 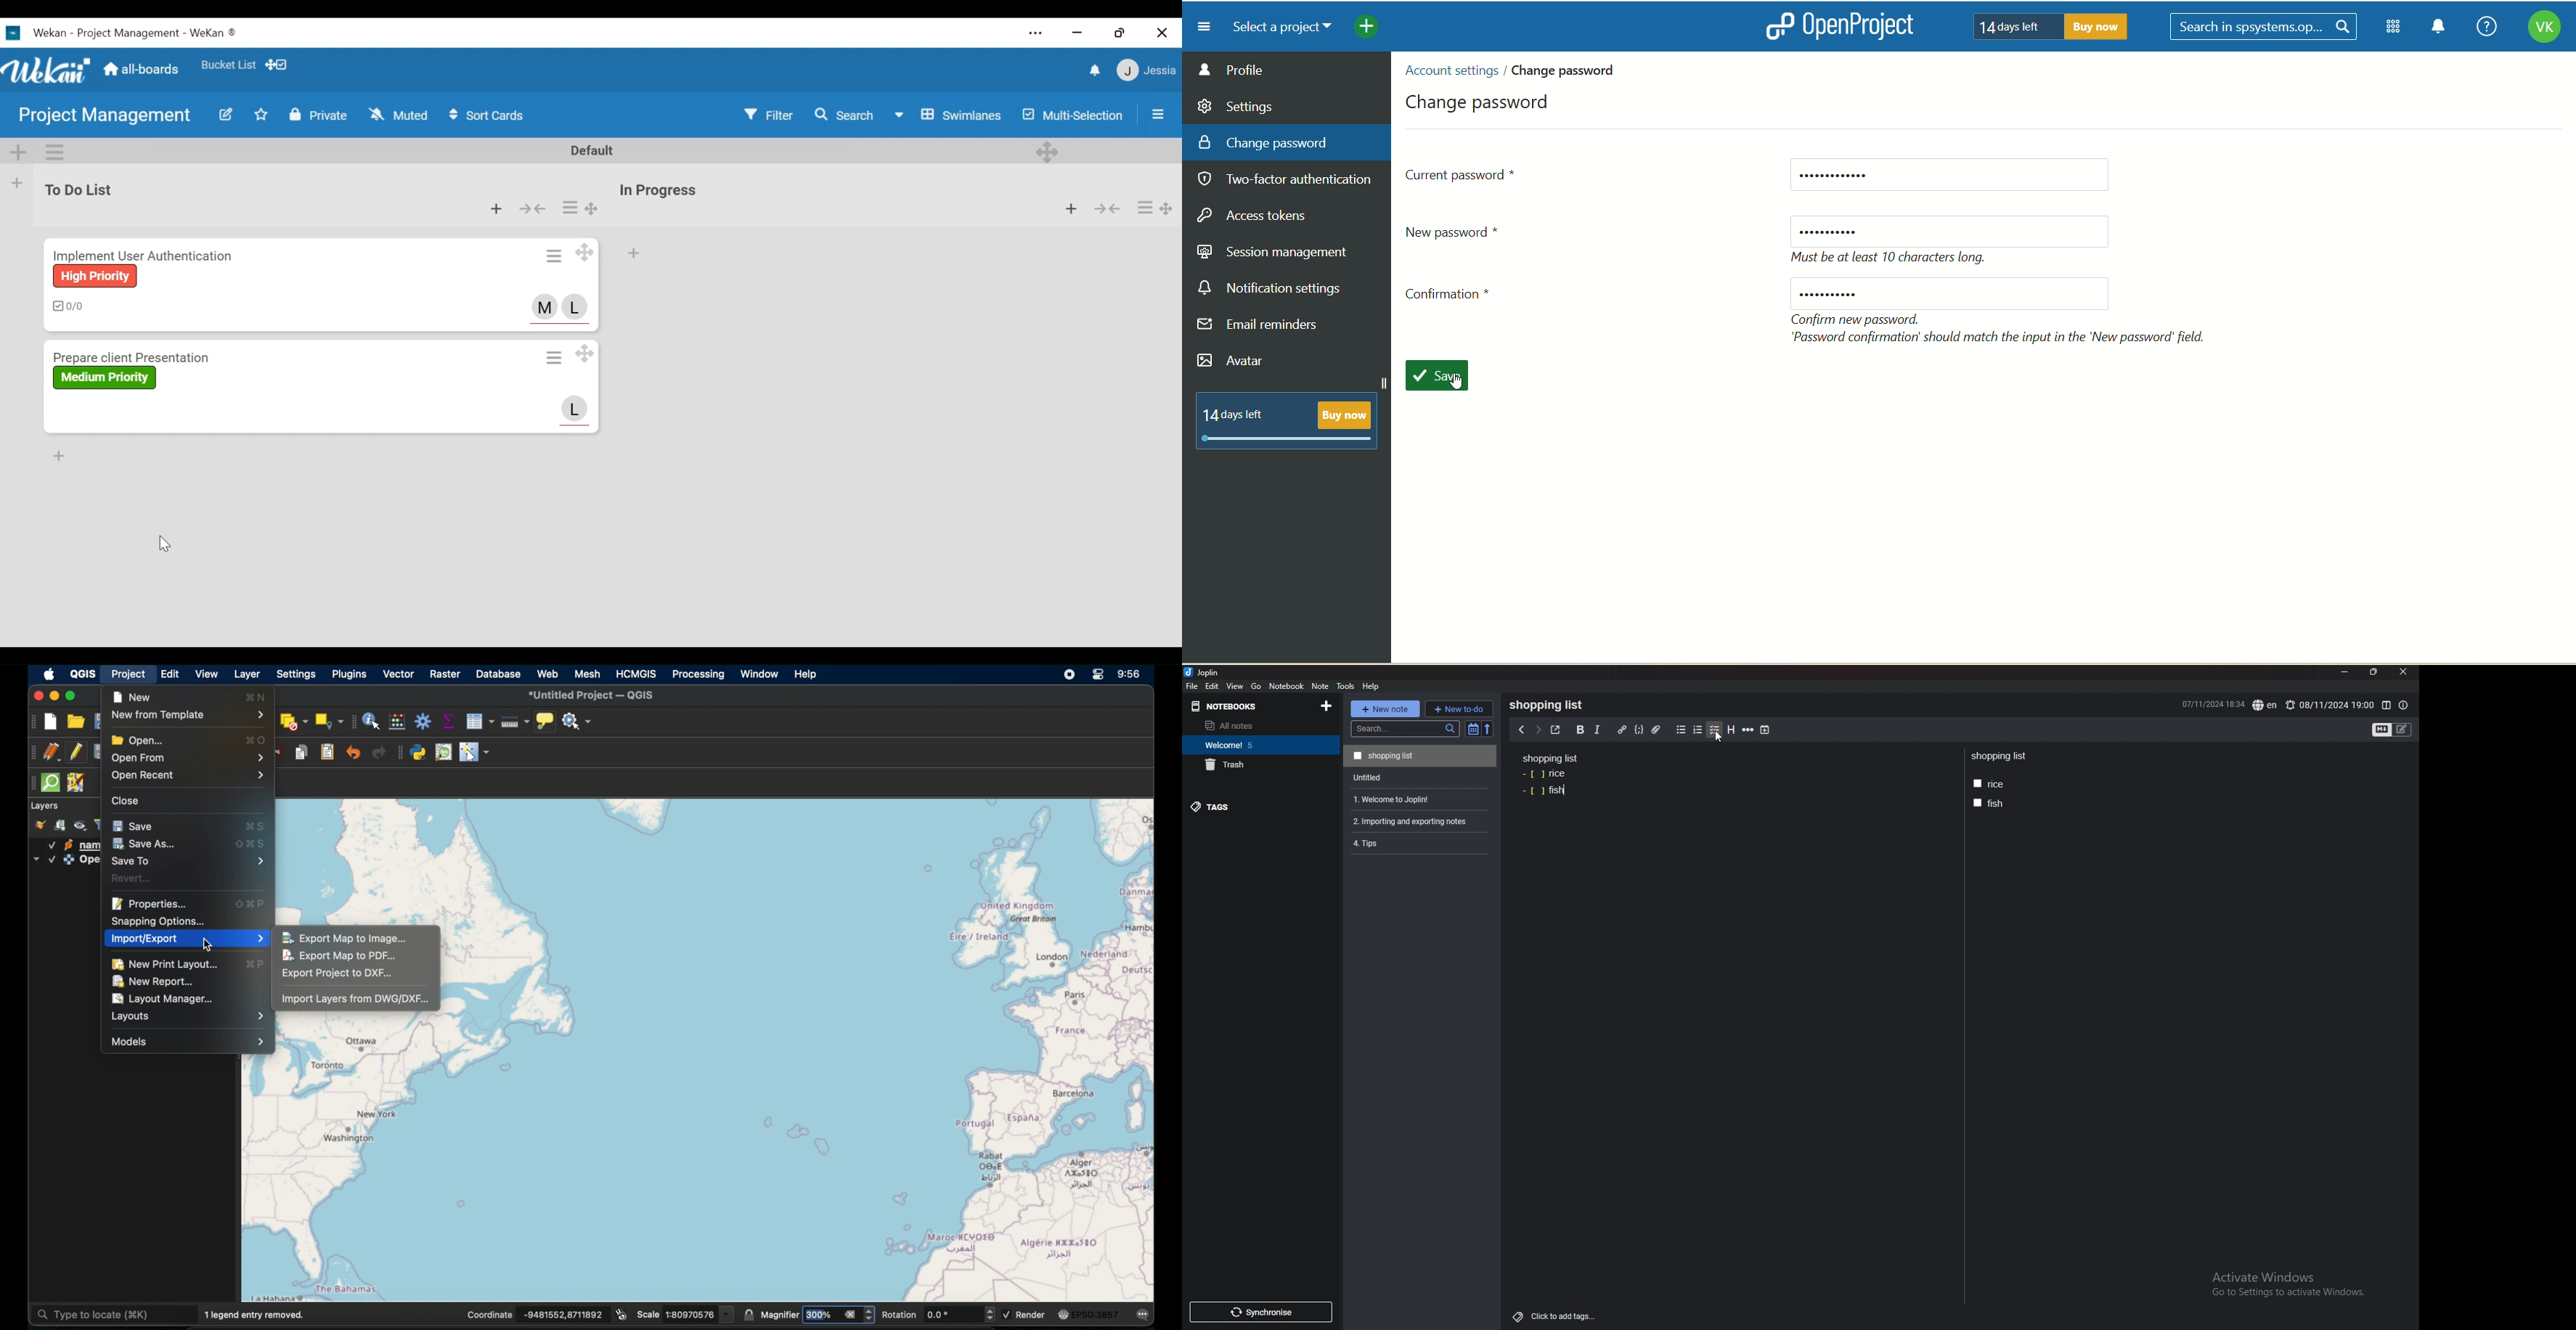 What do you see at coordinates (1145, 208) in the screenshot?
I see `card actions` at bounding box center [1145, 208].